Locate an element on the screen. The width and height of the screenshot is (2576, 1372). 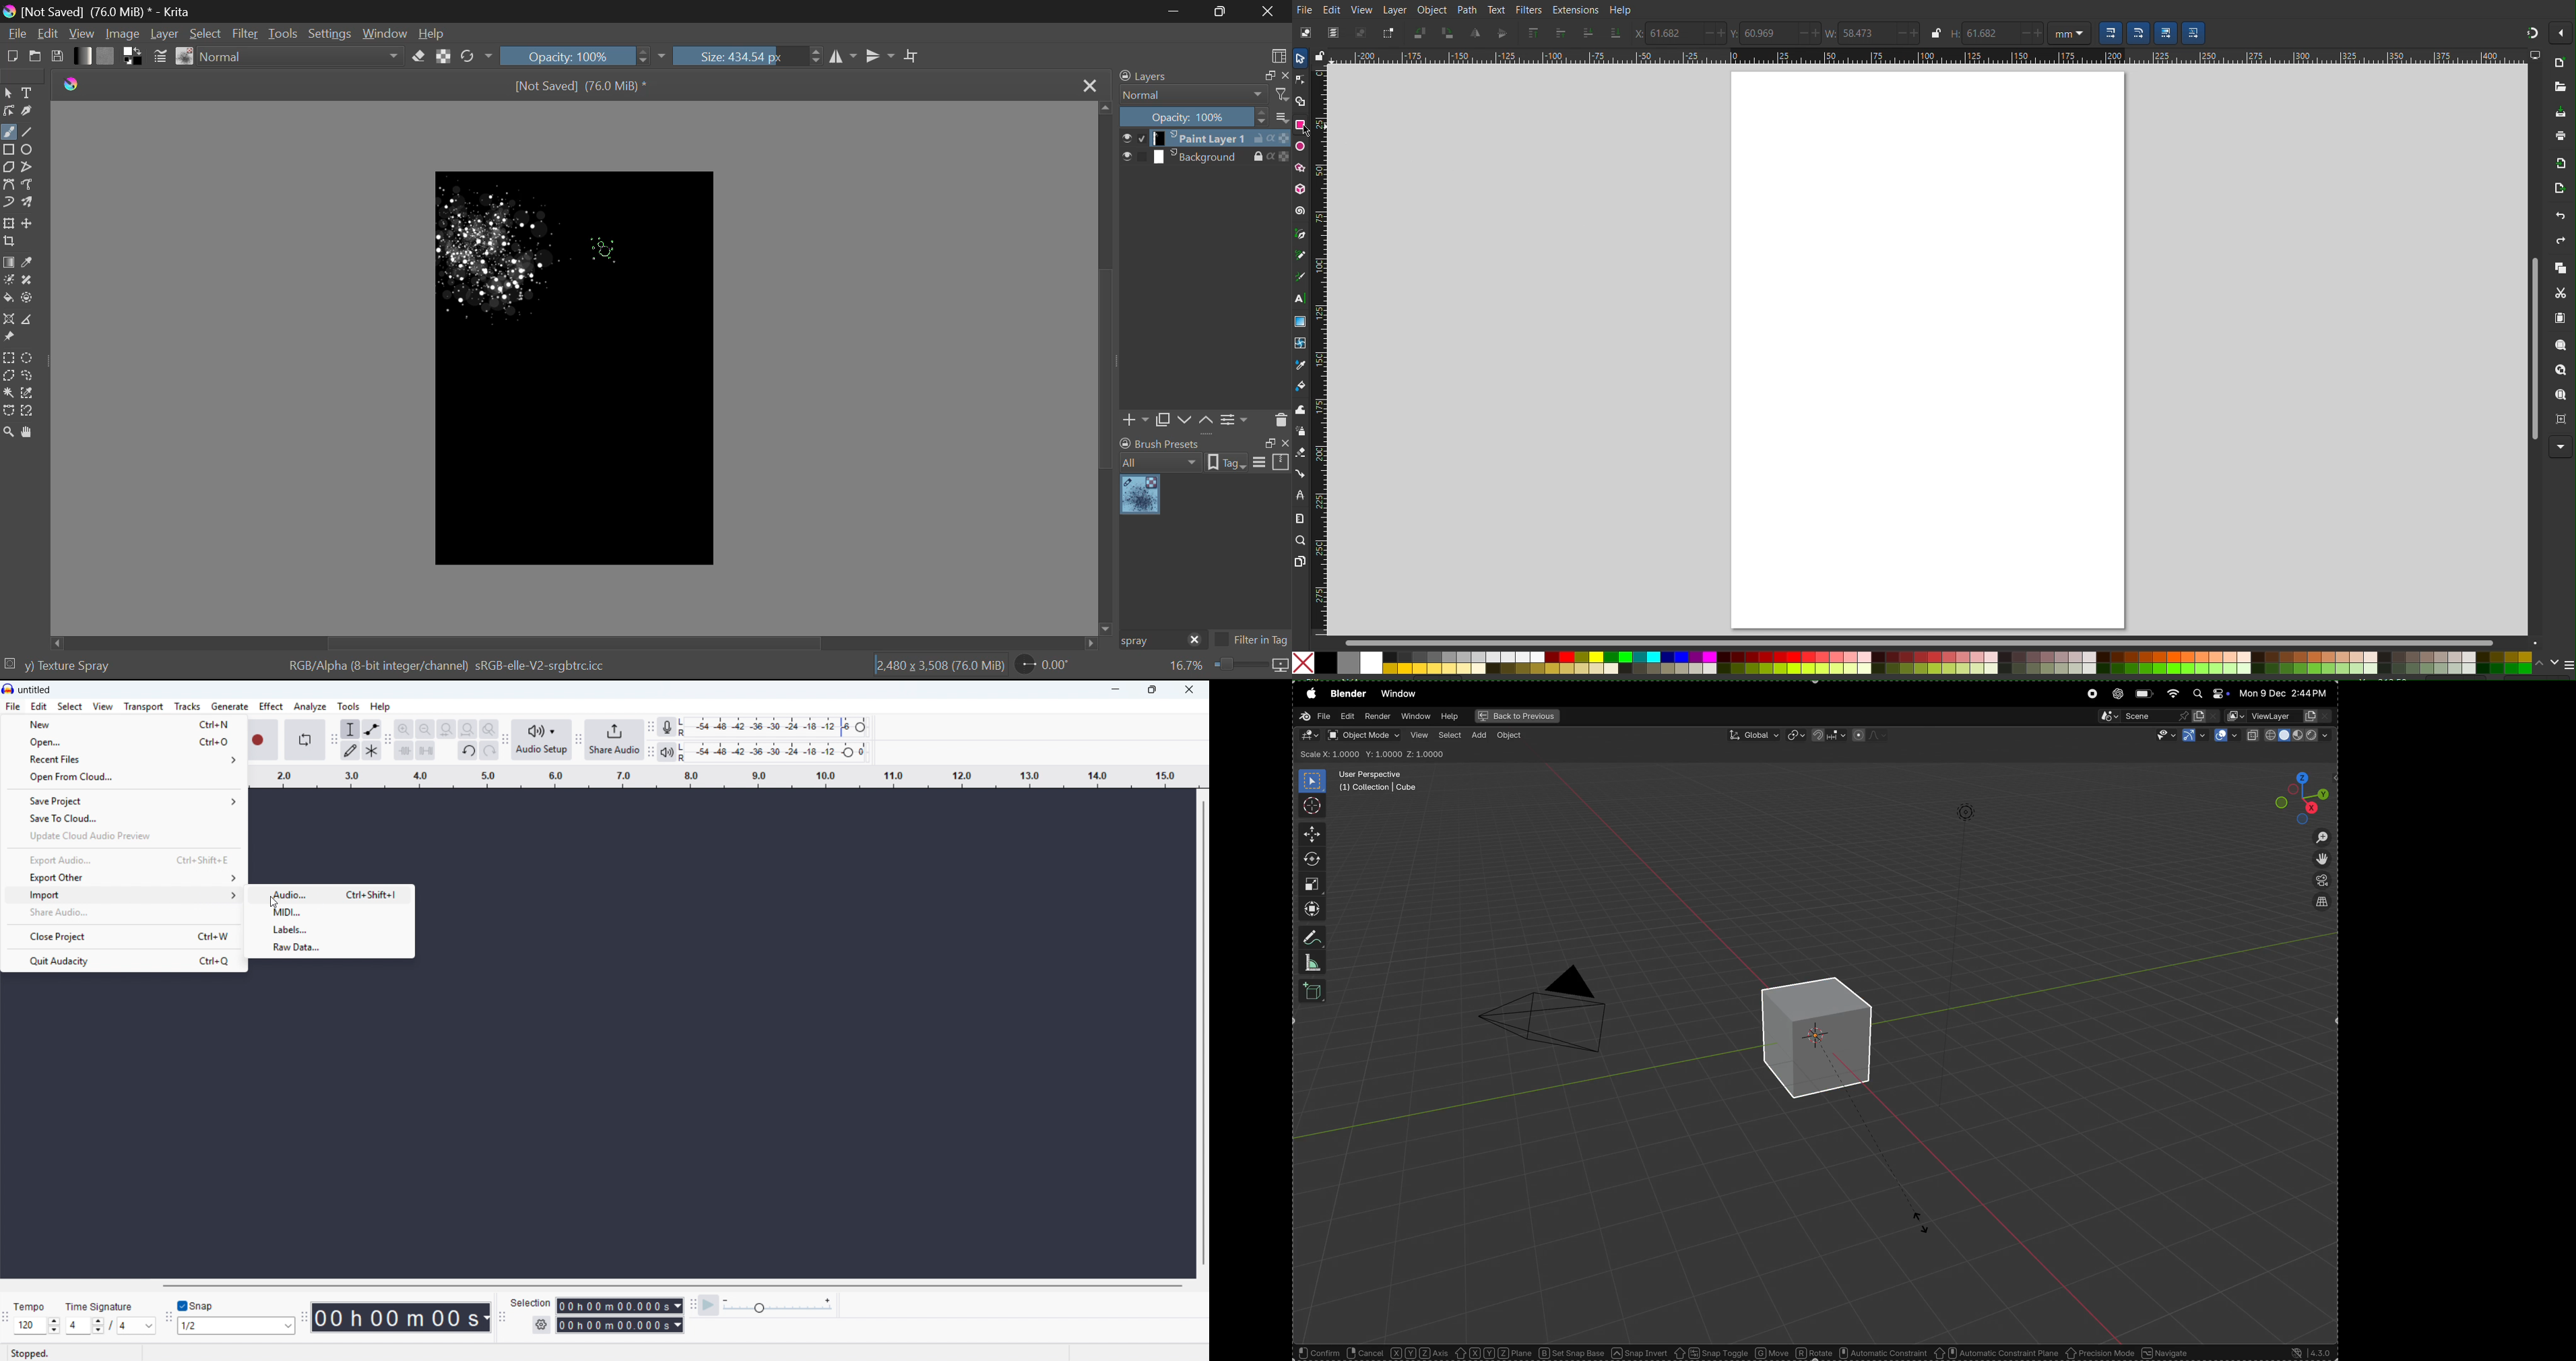
Audio setup  is located at coordinates (542, 740).